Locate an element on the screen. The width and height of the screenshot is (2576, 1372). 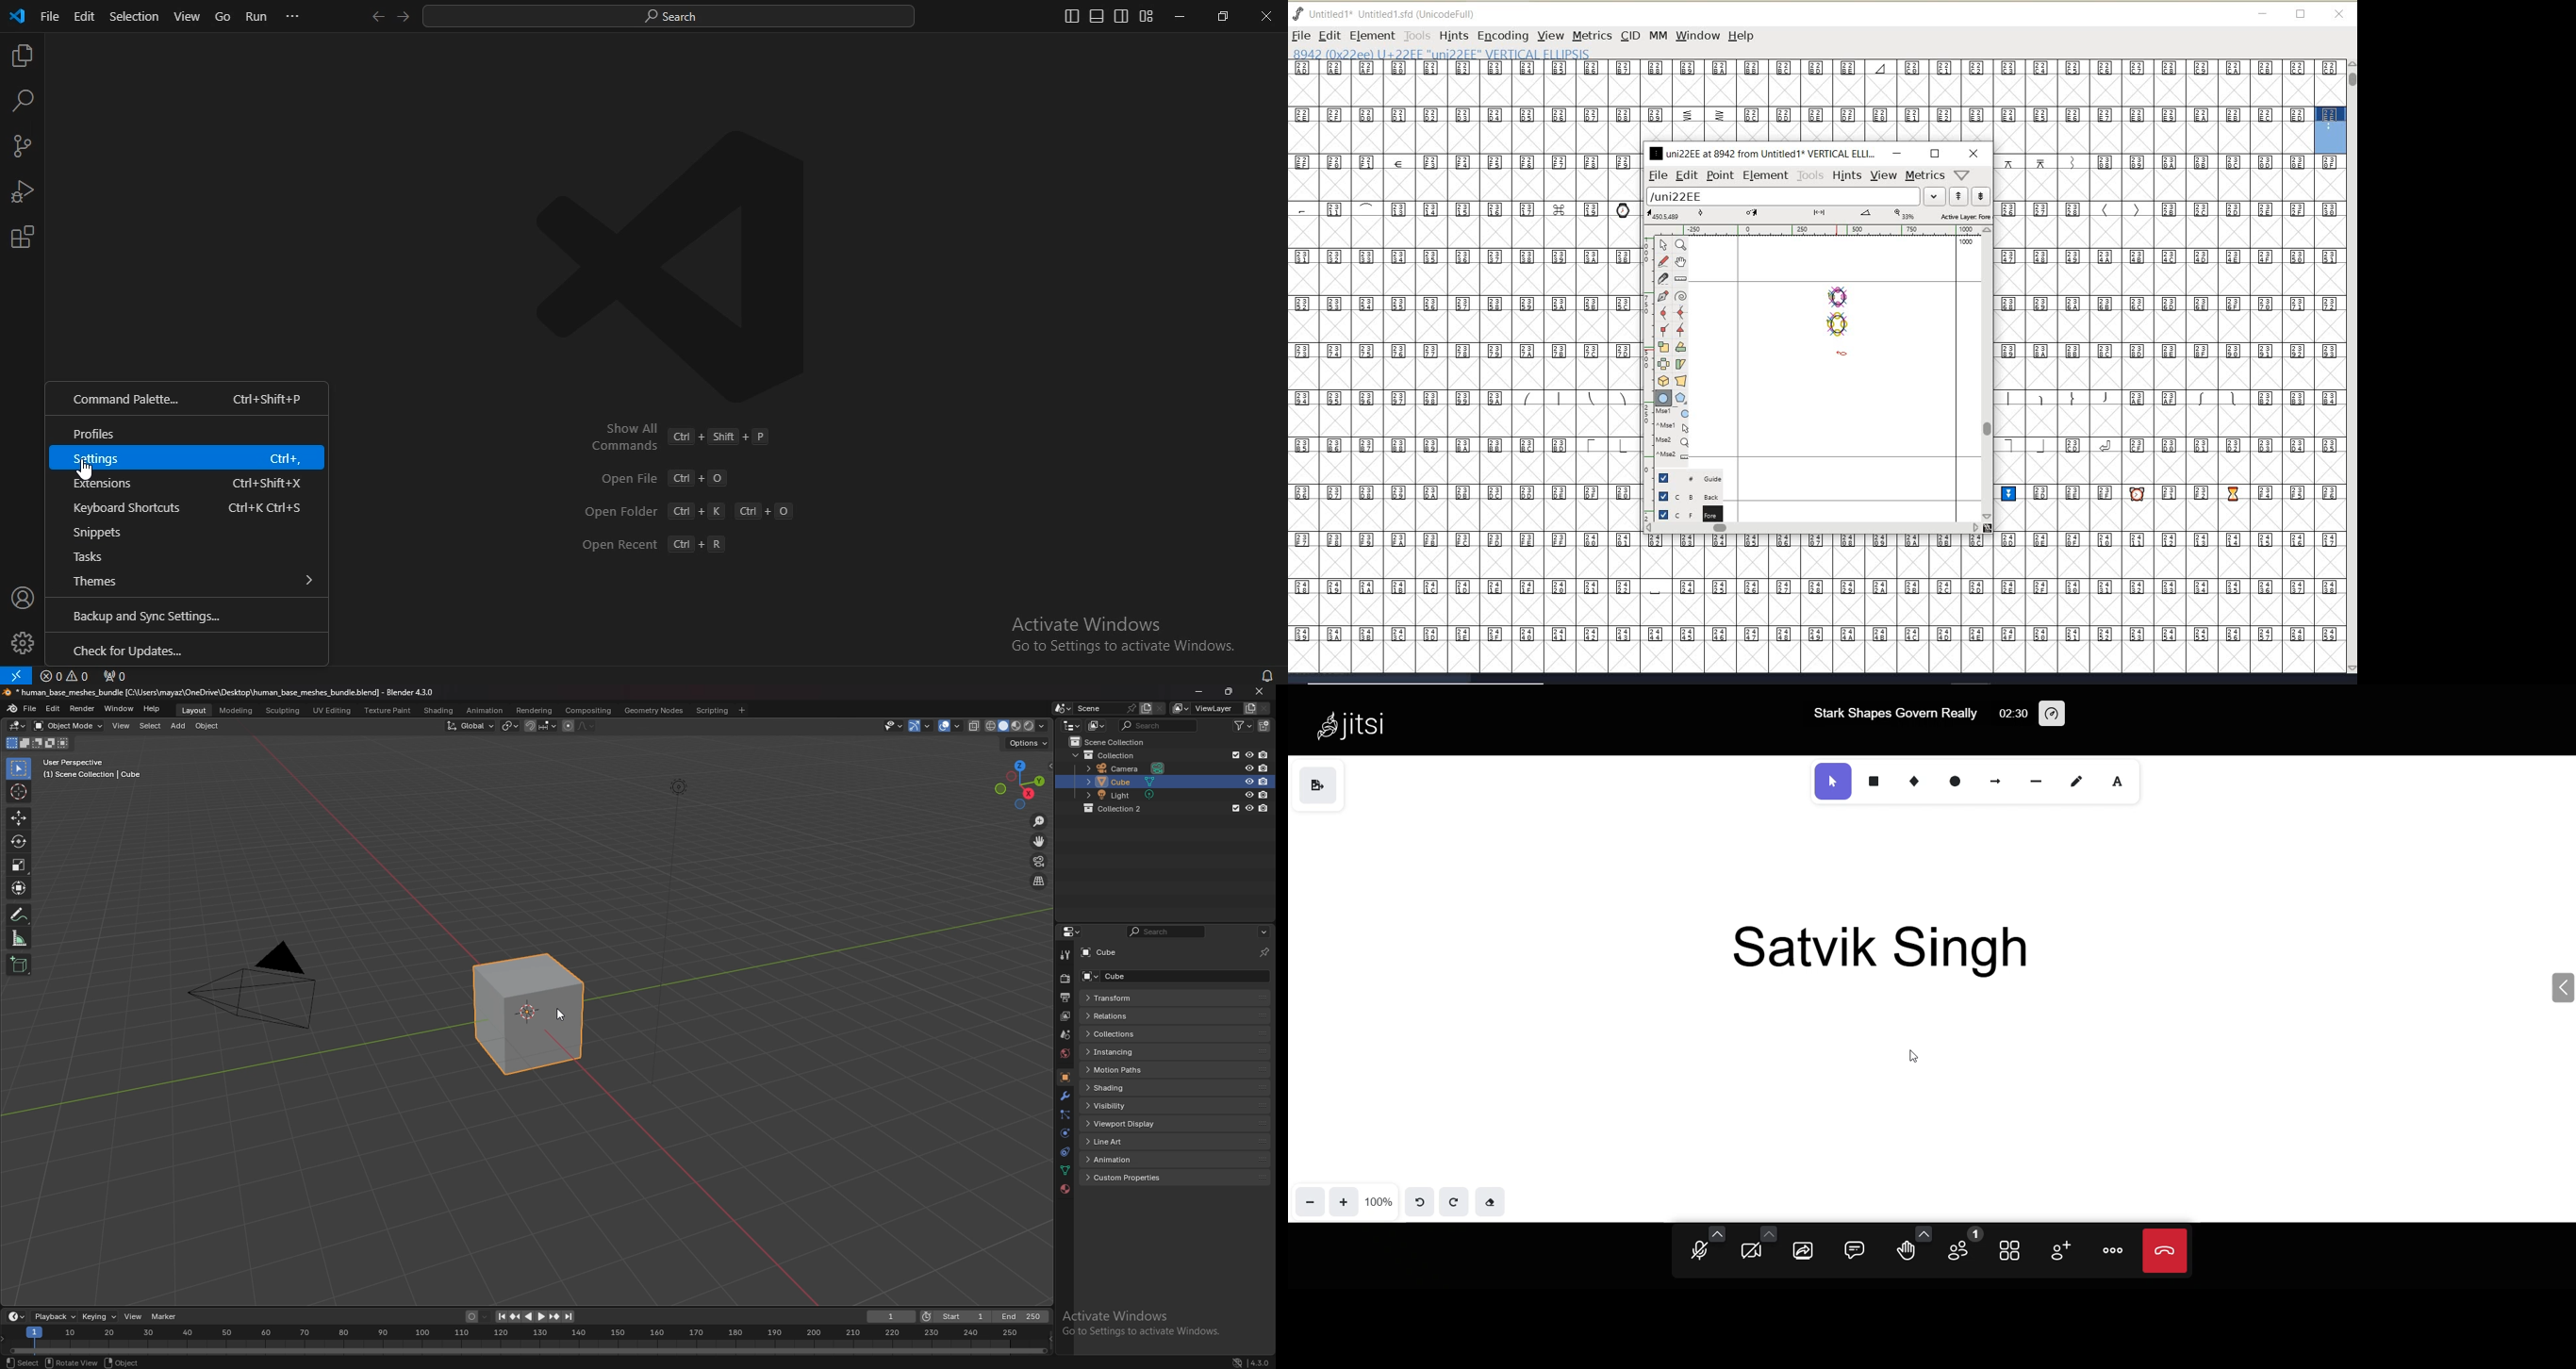
anination is located at coordinates (484, 710).